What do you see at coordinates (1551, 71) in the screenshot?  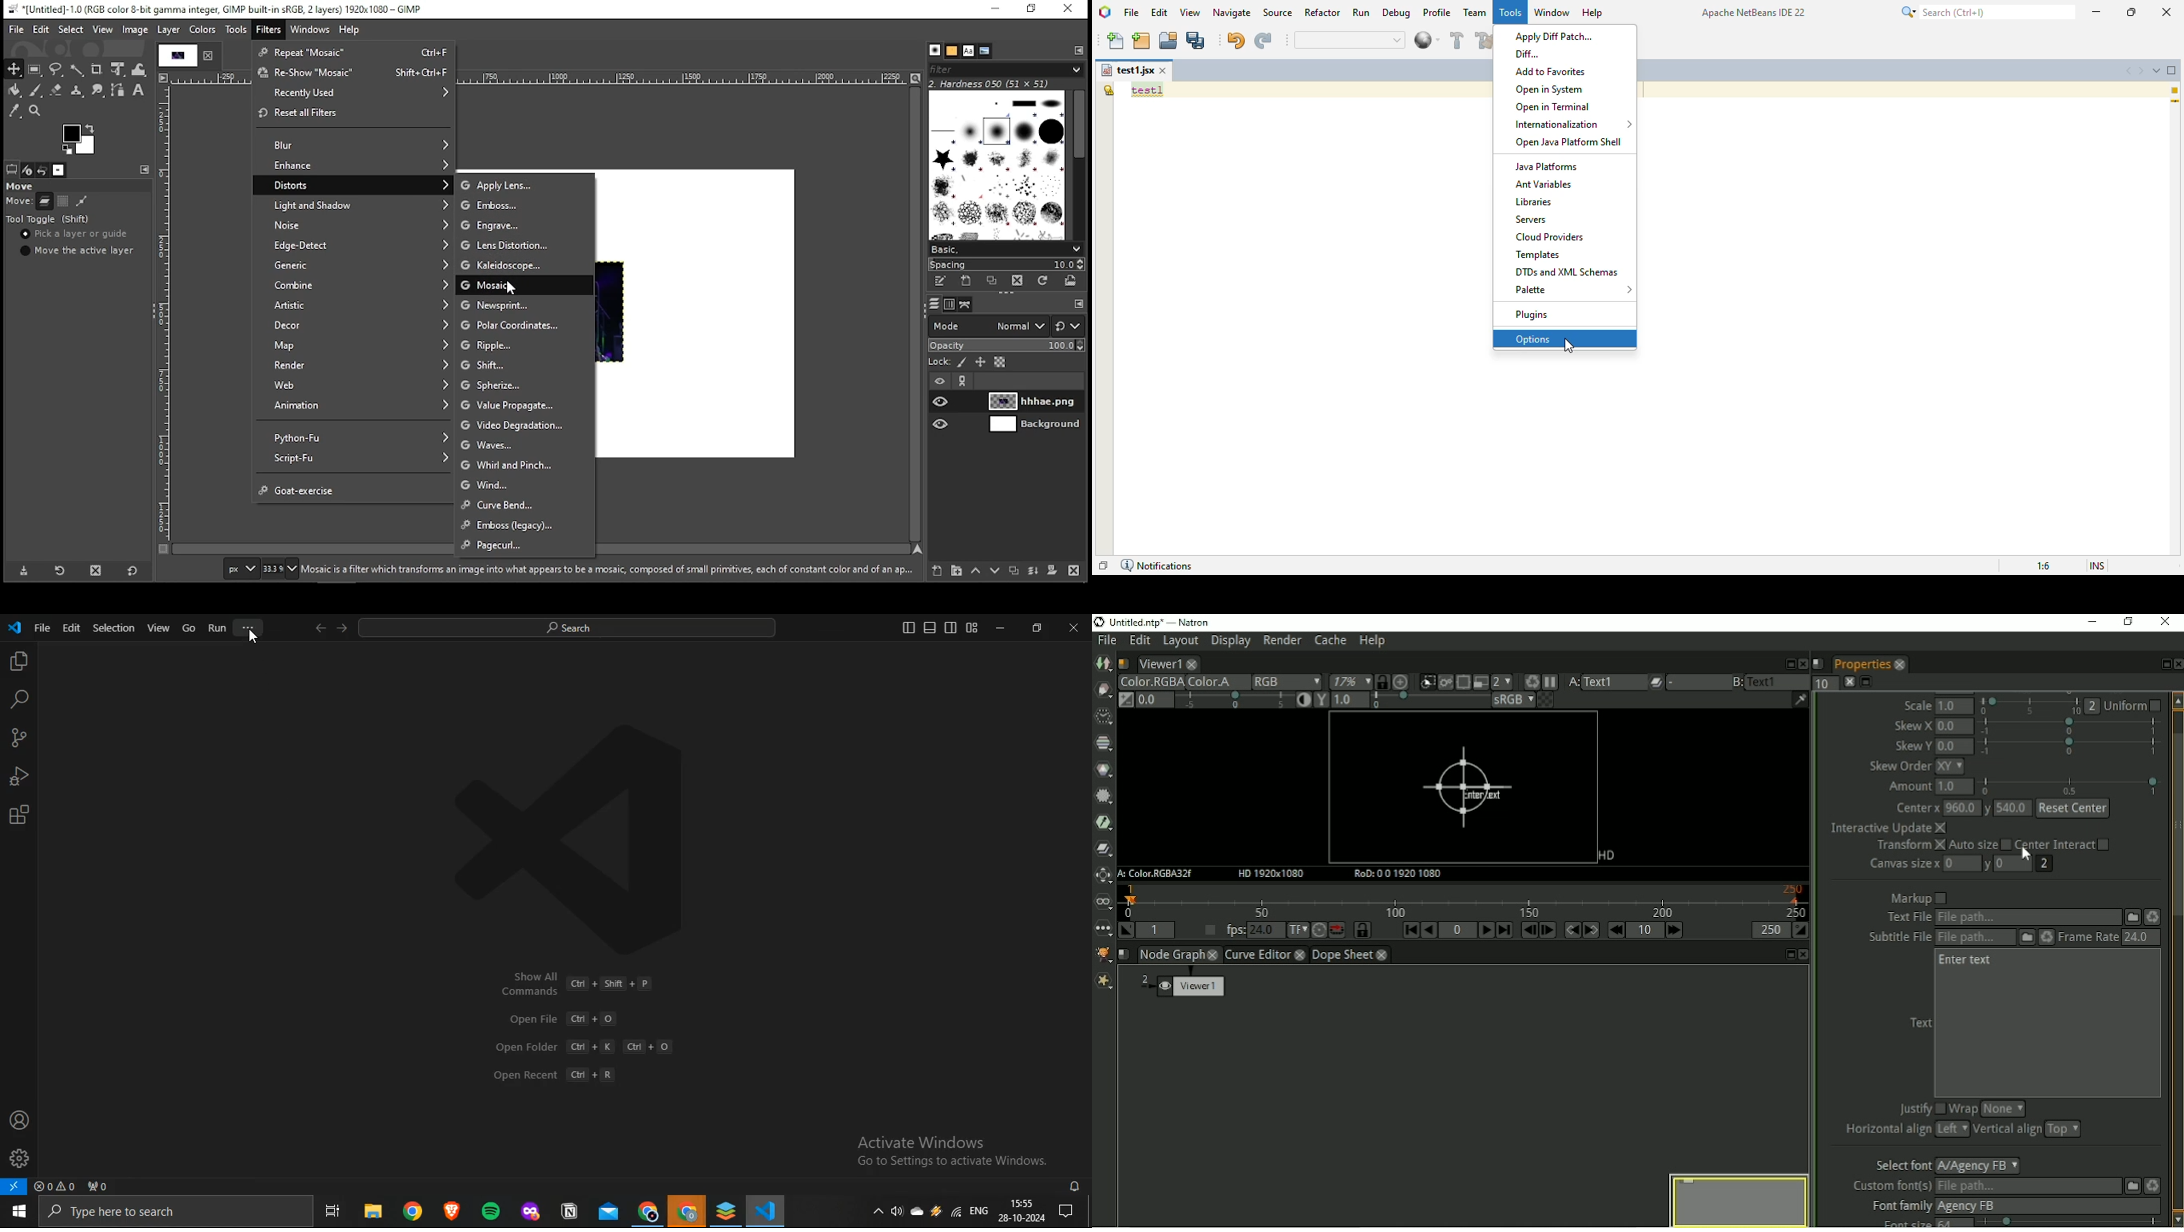 I see `add to favorites` at bounding box center [1551, 71].